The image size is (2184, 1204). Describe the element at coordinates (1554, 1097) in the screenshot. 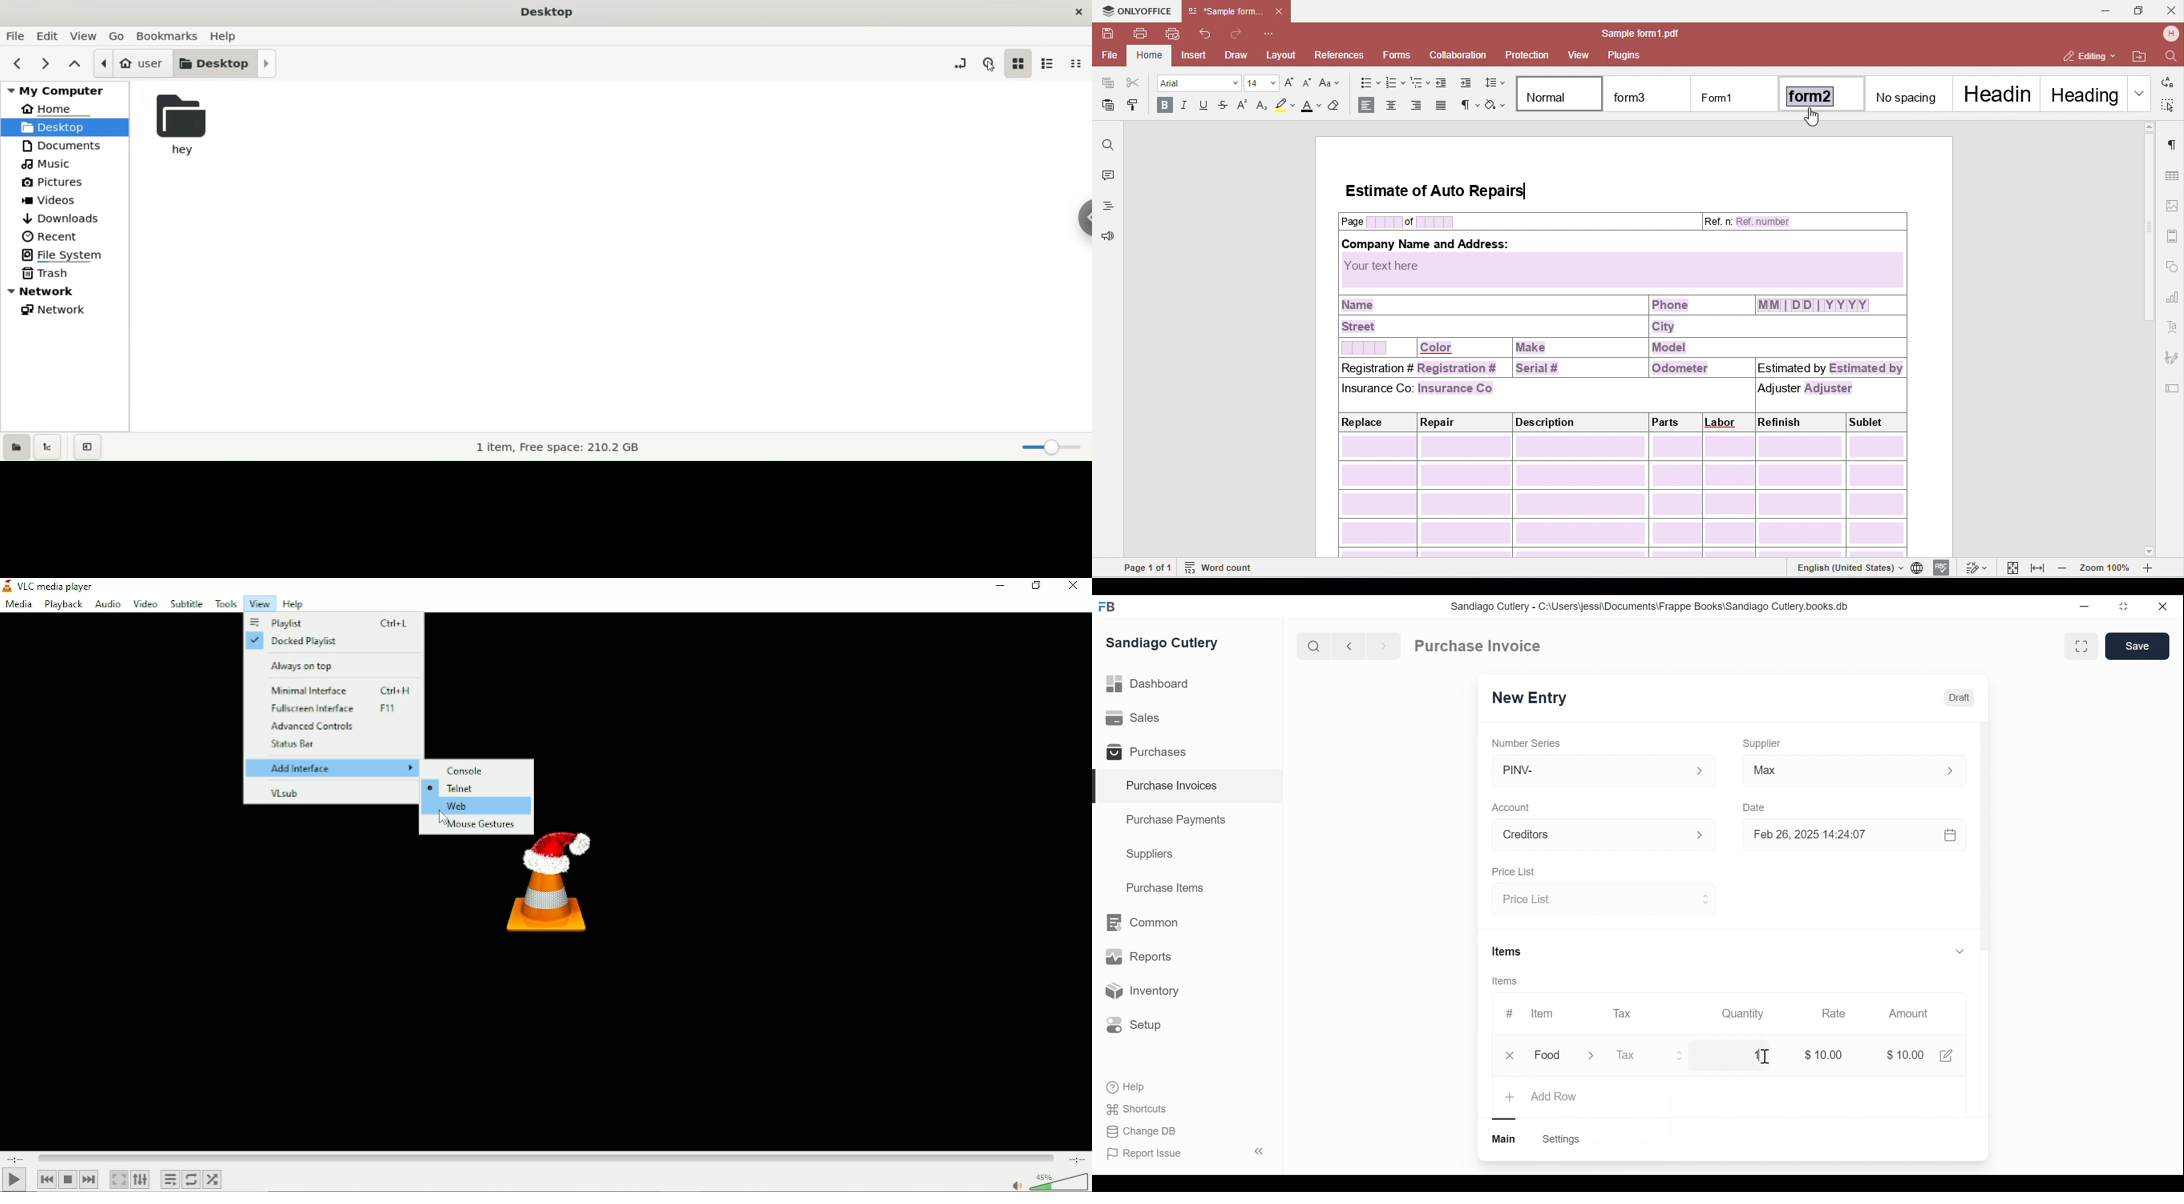

I see `Add Row` at that location.